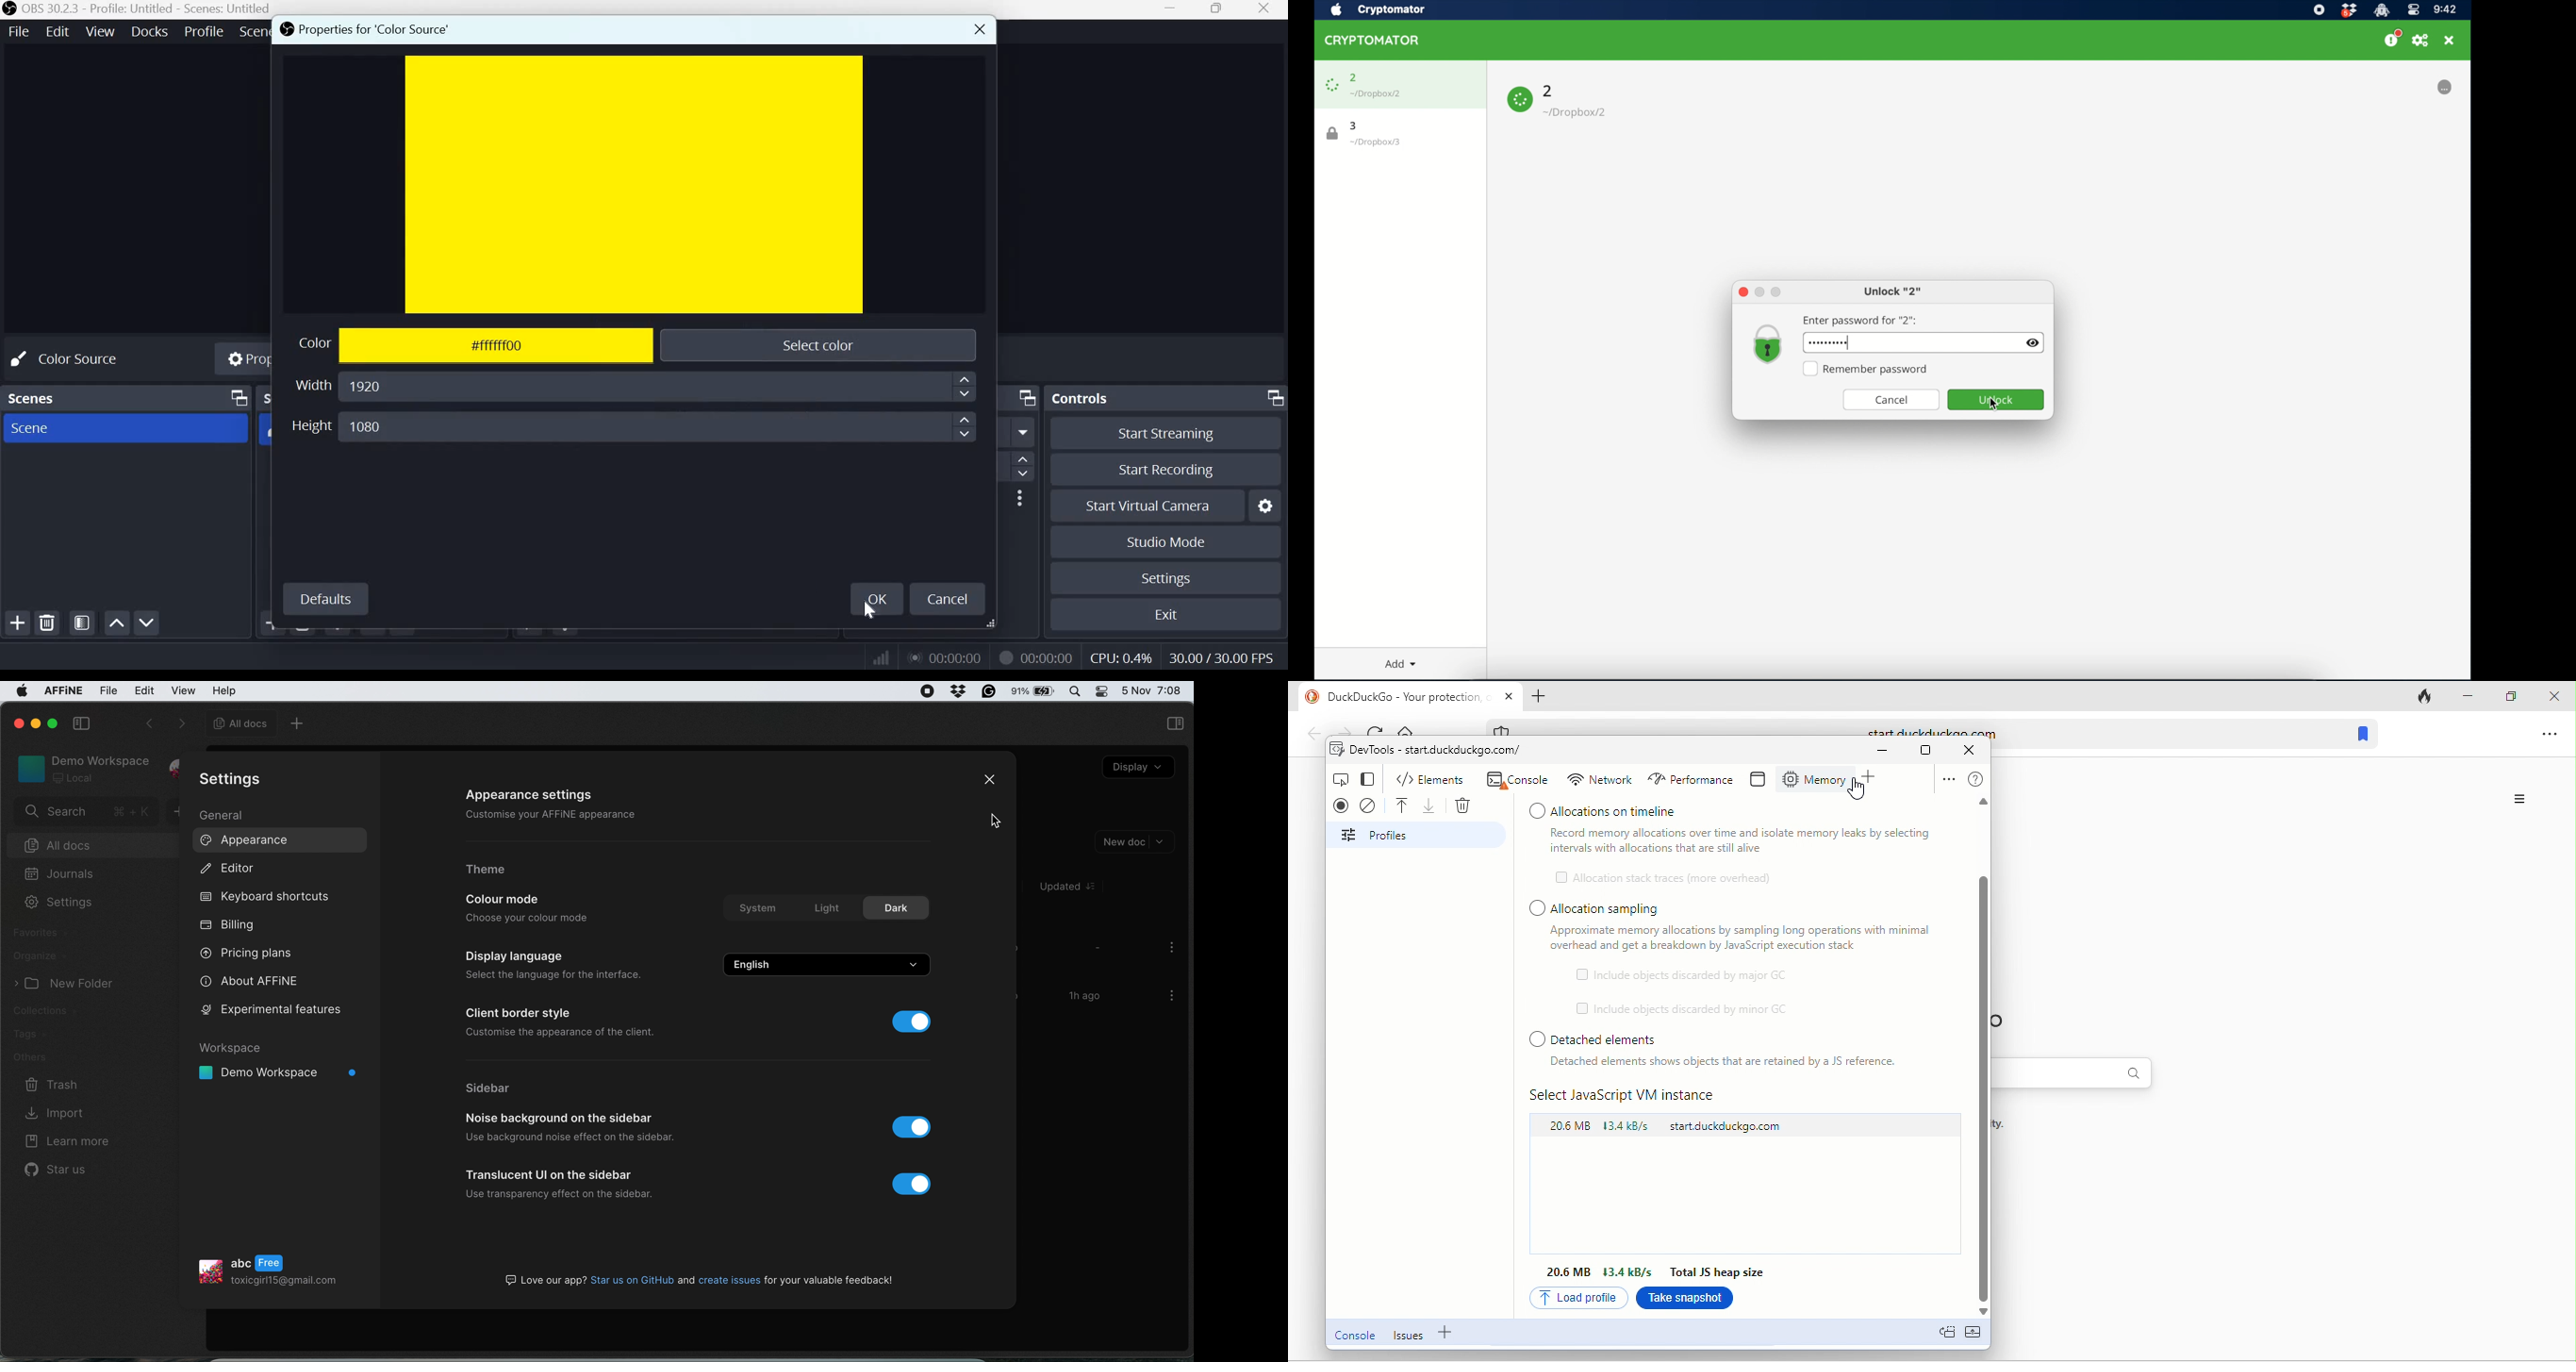 Image resolution: width=2576 pixels, height=1372 pixels. Describe the element at coordinates (30, 428) in the screenshot. I see `Scene` at that location.